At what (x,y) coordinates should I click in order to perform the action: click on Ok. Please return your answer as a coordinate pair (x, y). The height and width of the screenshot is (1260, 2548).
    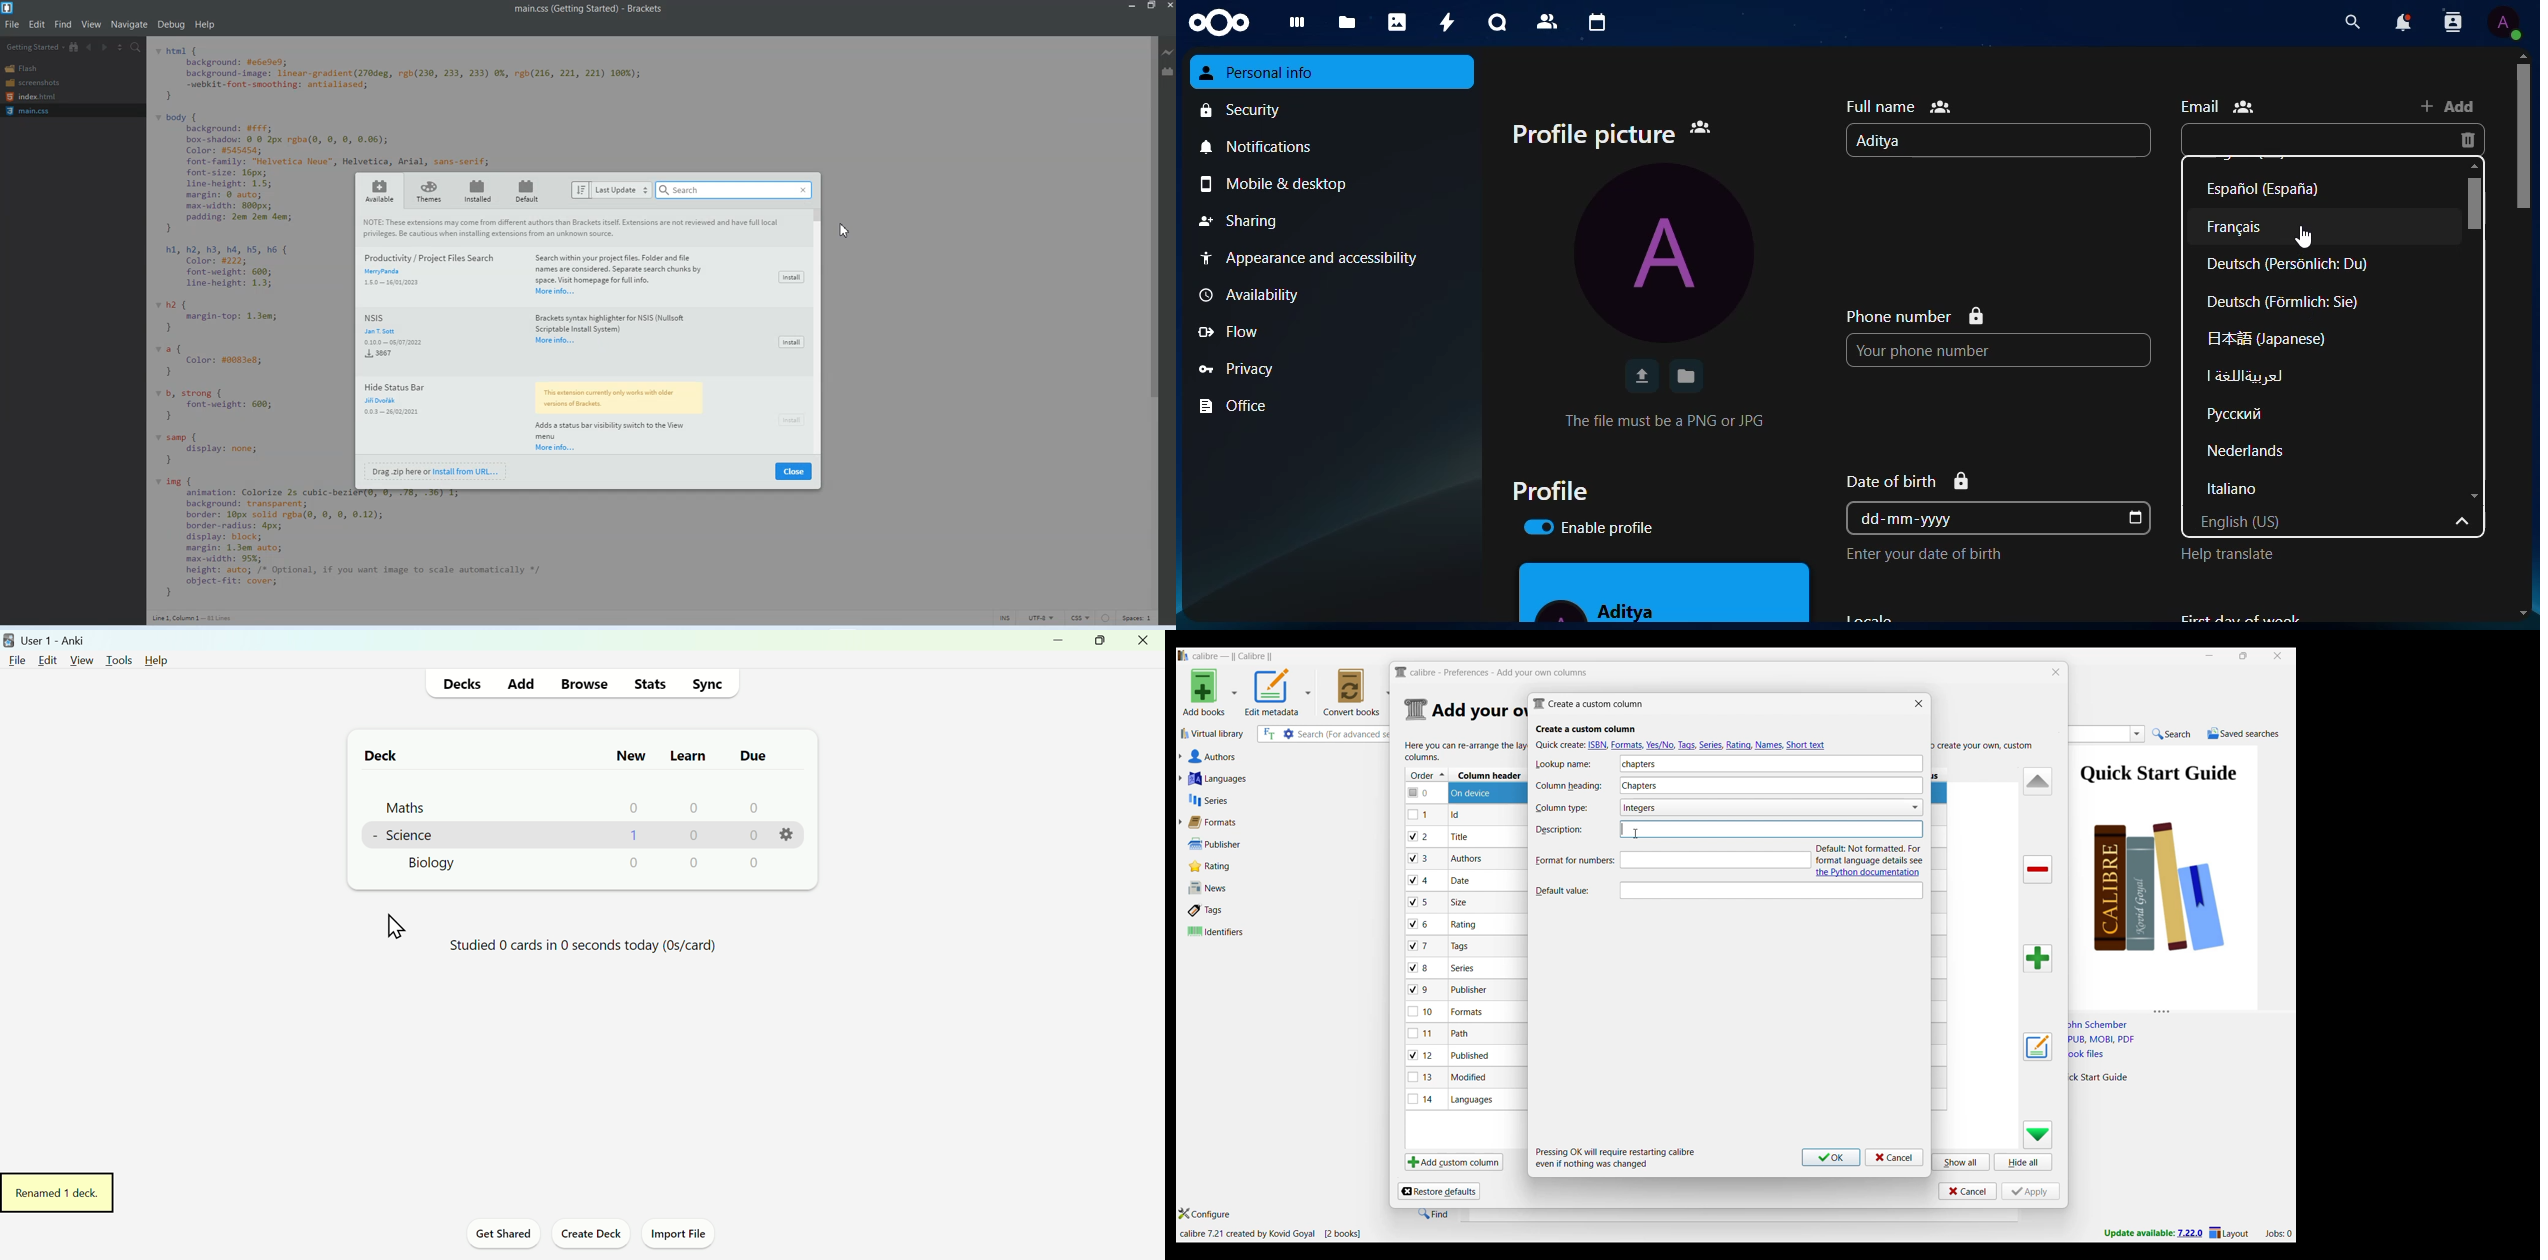
    Looking at the image, I should click on (1831, 1157).